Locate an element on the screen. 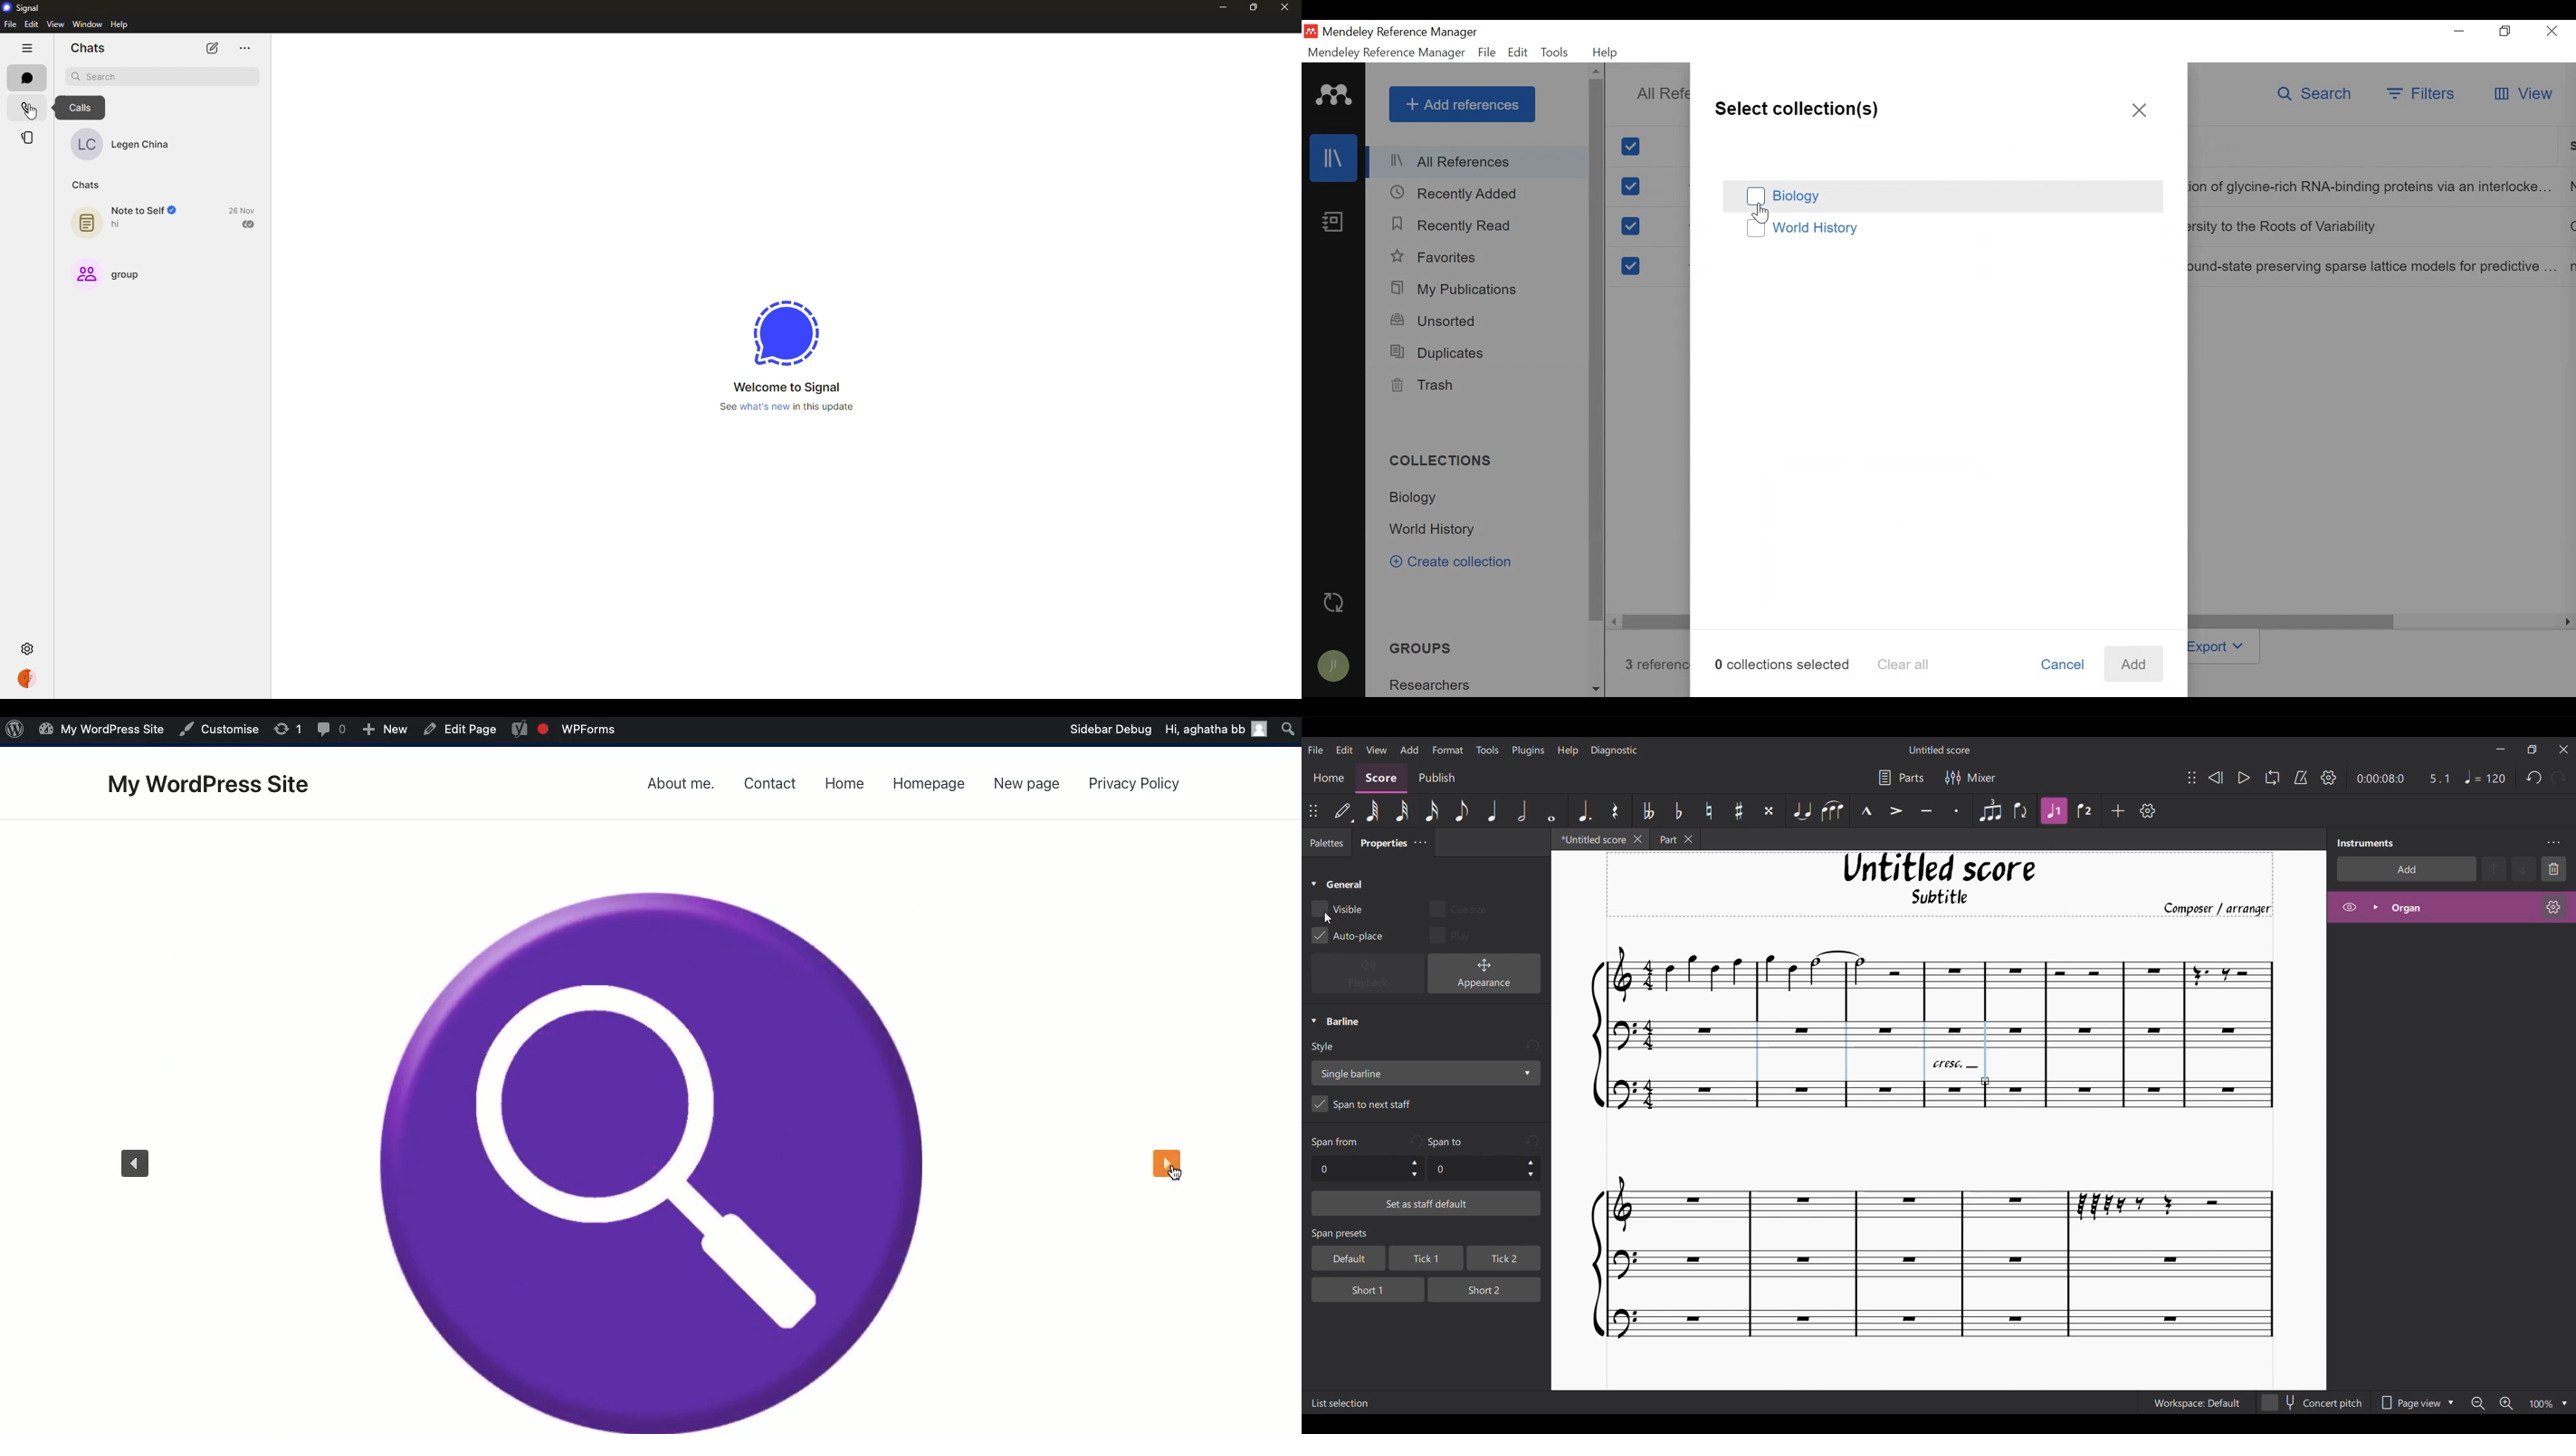 This screenshot has height=1456, width=2576. Edit menu is located at coordinates (1344, 749).